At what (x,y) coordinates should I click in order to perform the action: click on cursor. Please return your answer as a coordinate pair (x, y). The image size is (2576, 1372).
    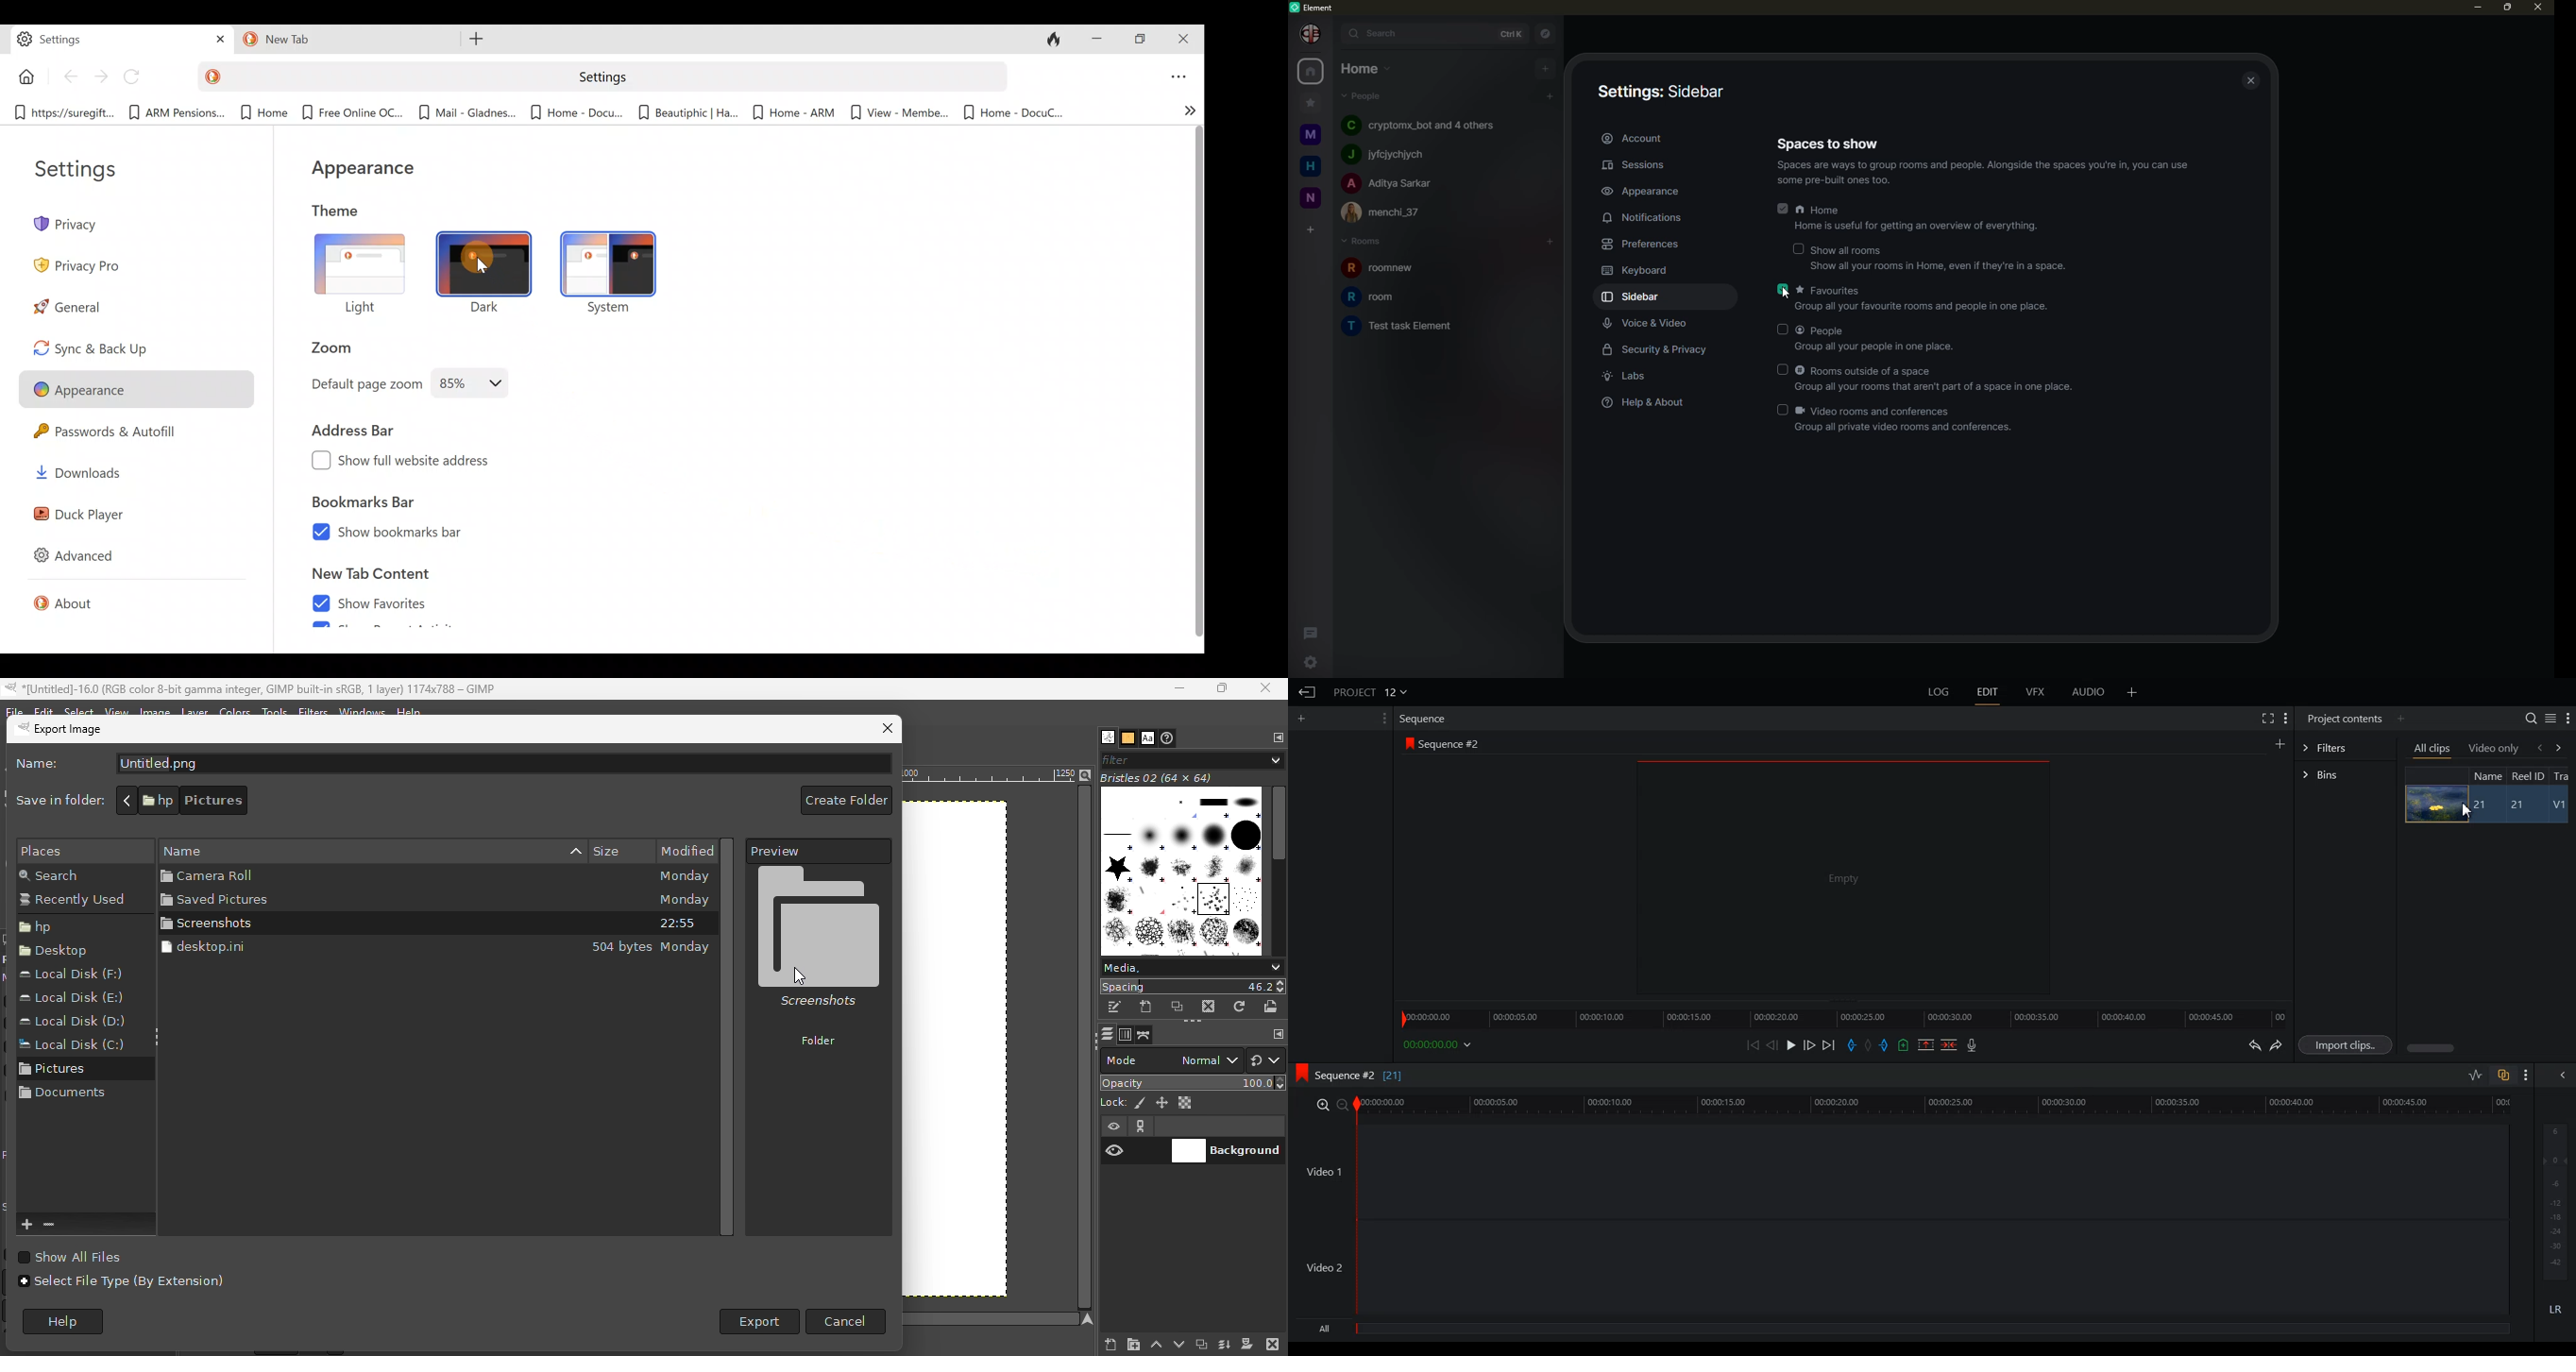
    Looking at the image, I should click on (1791, 299).